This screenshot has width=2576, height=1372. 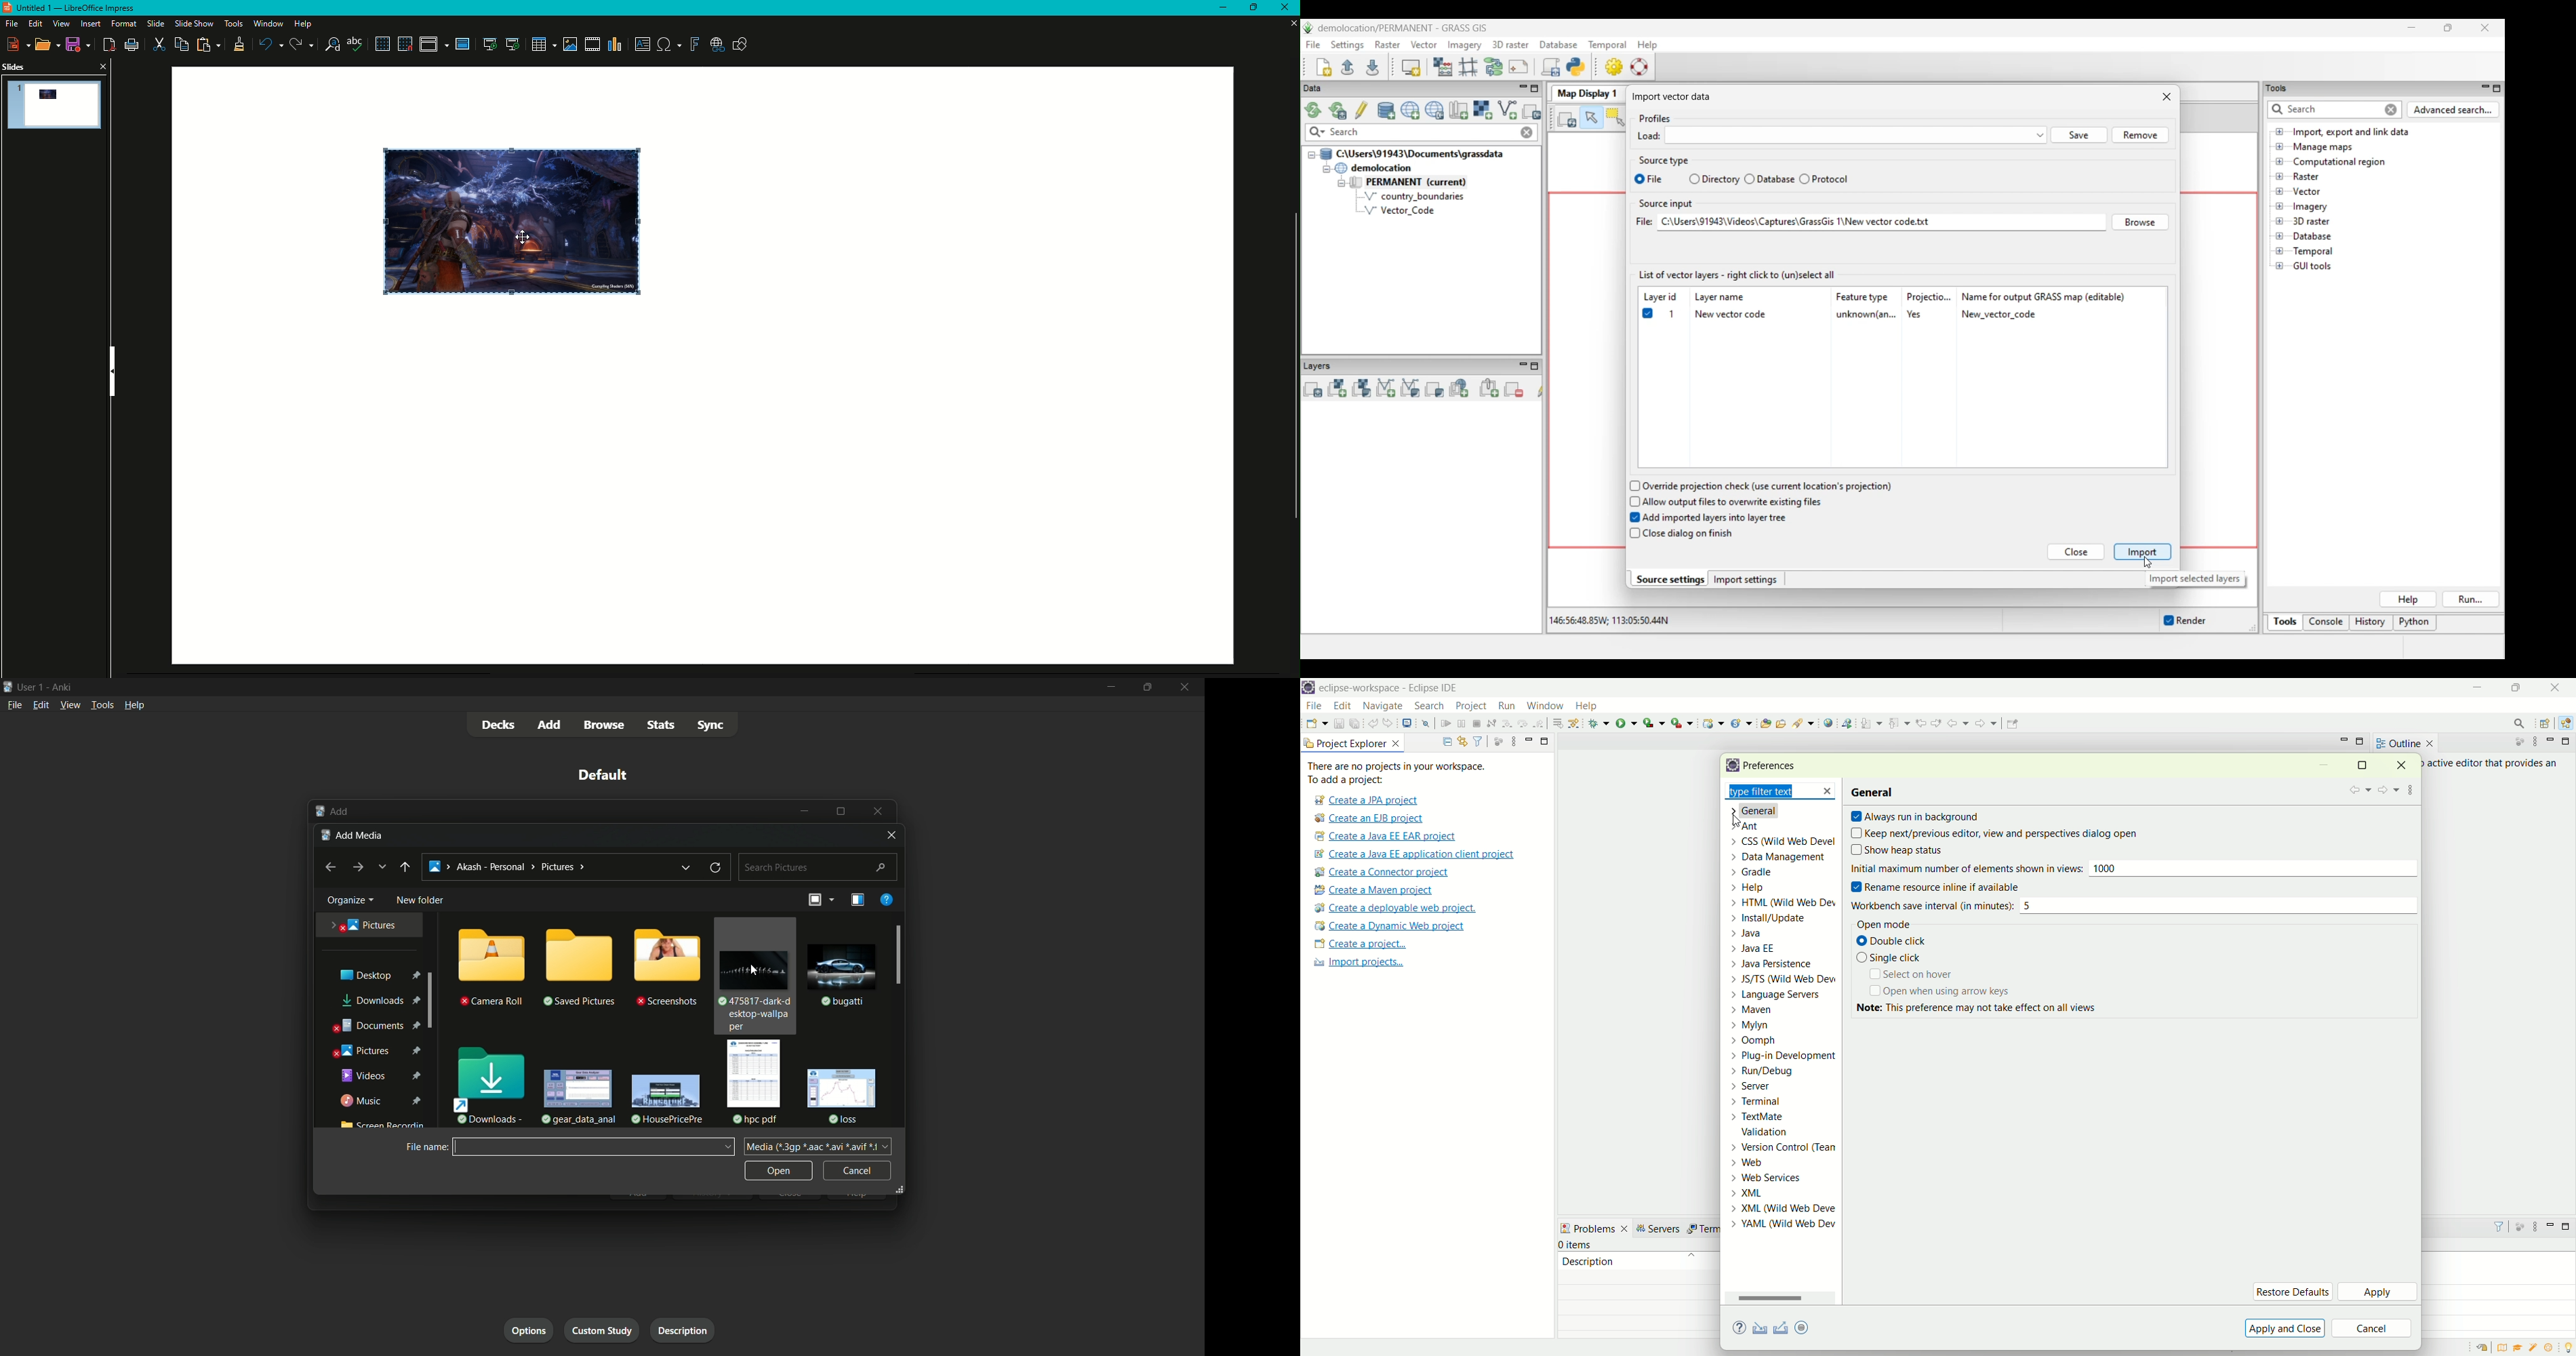 I want to click on backward, so click(x=329, y=868).